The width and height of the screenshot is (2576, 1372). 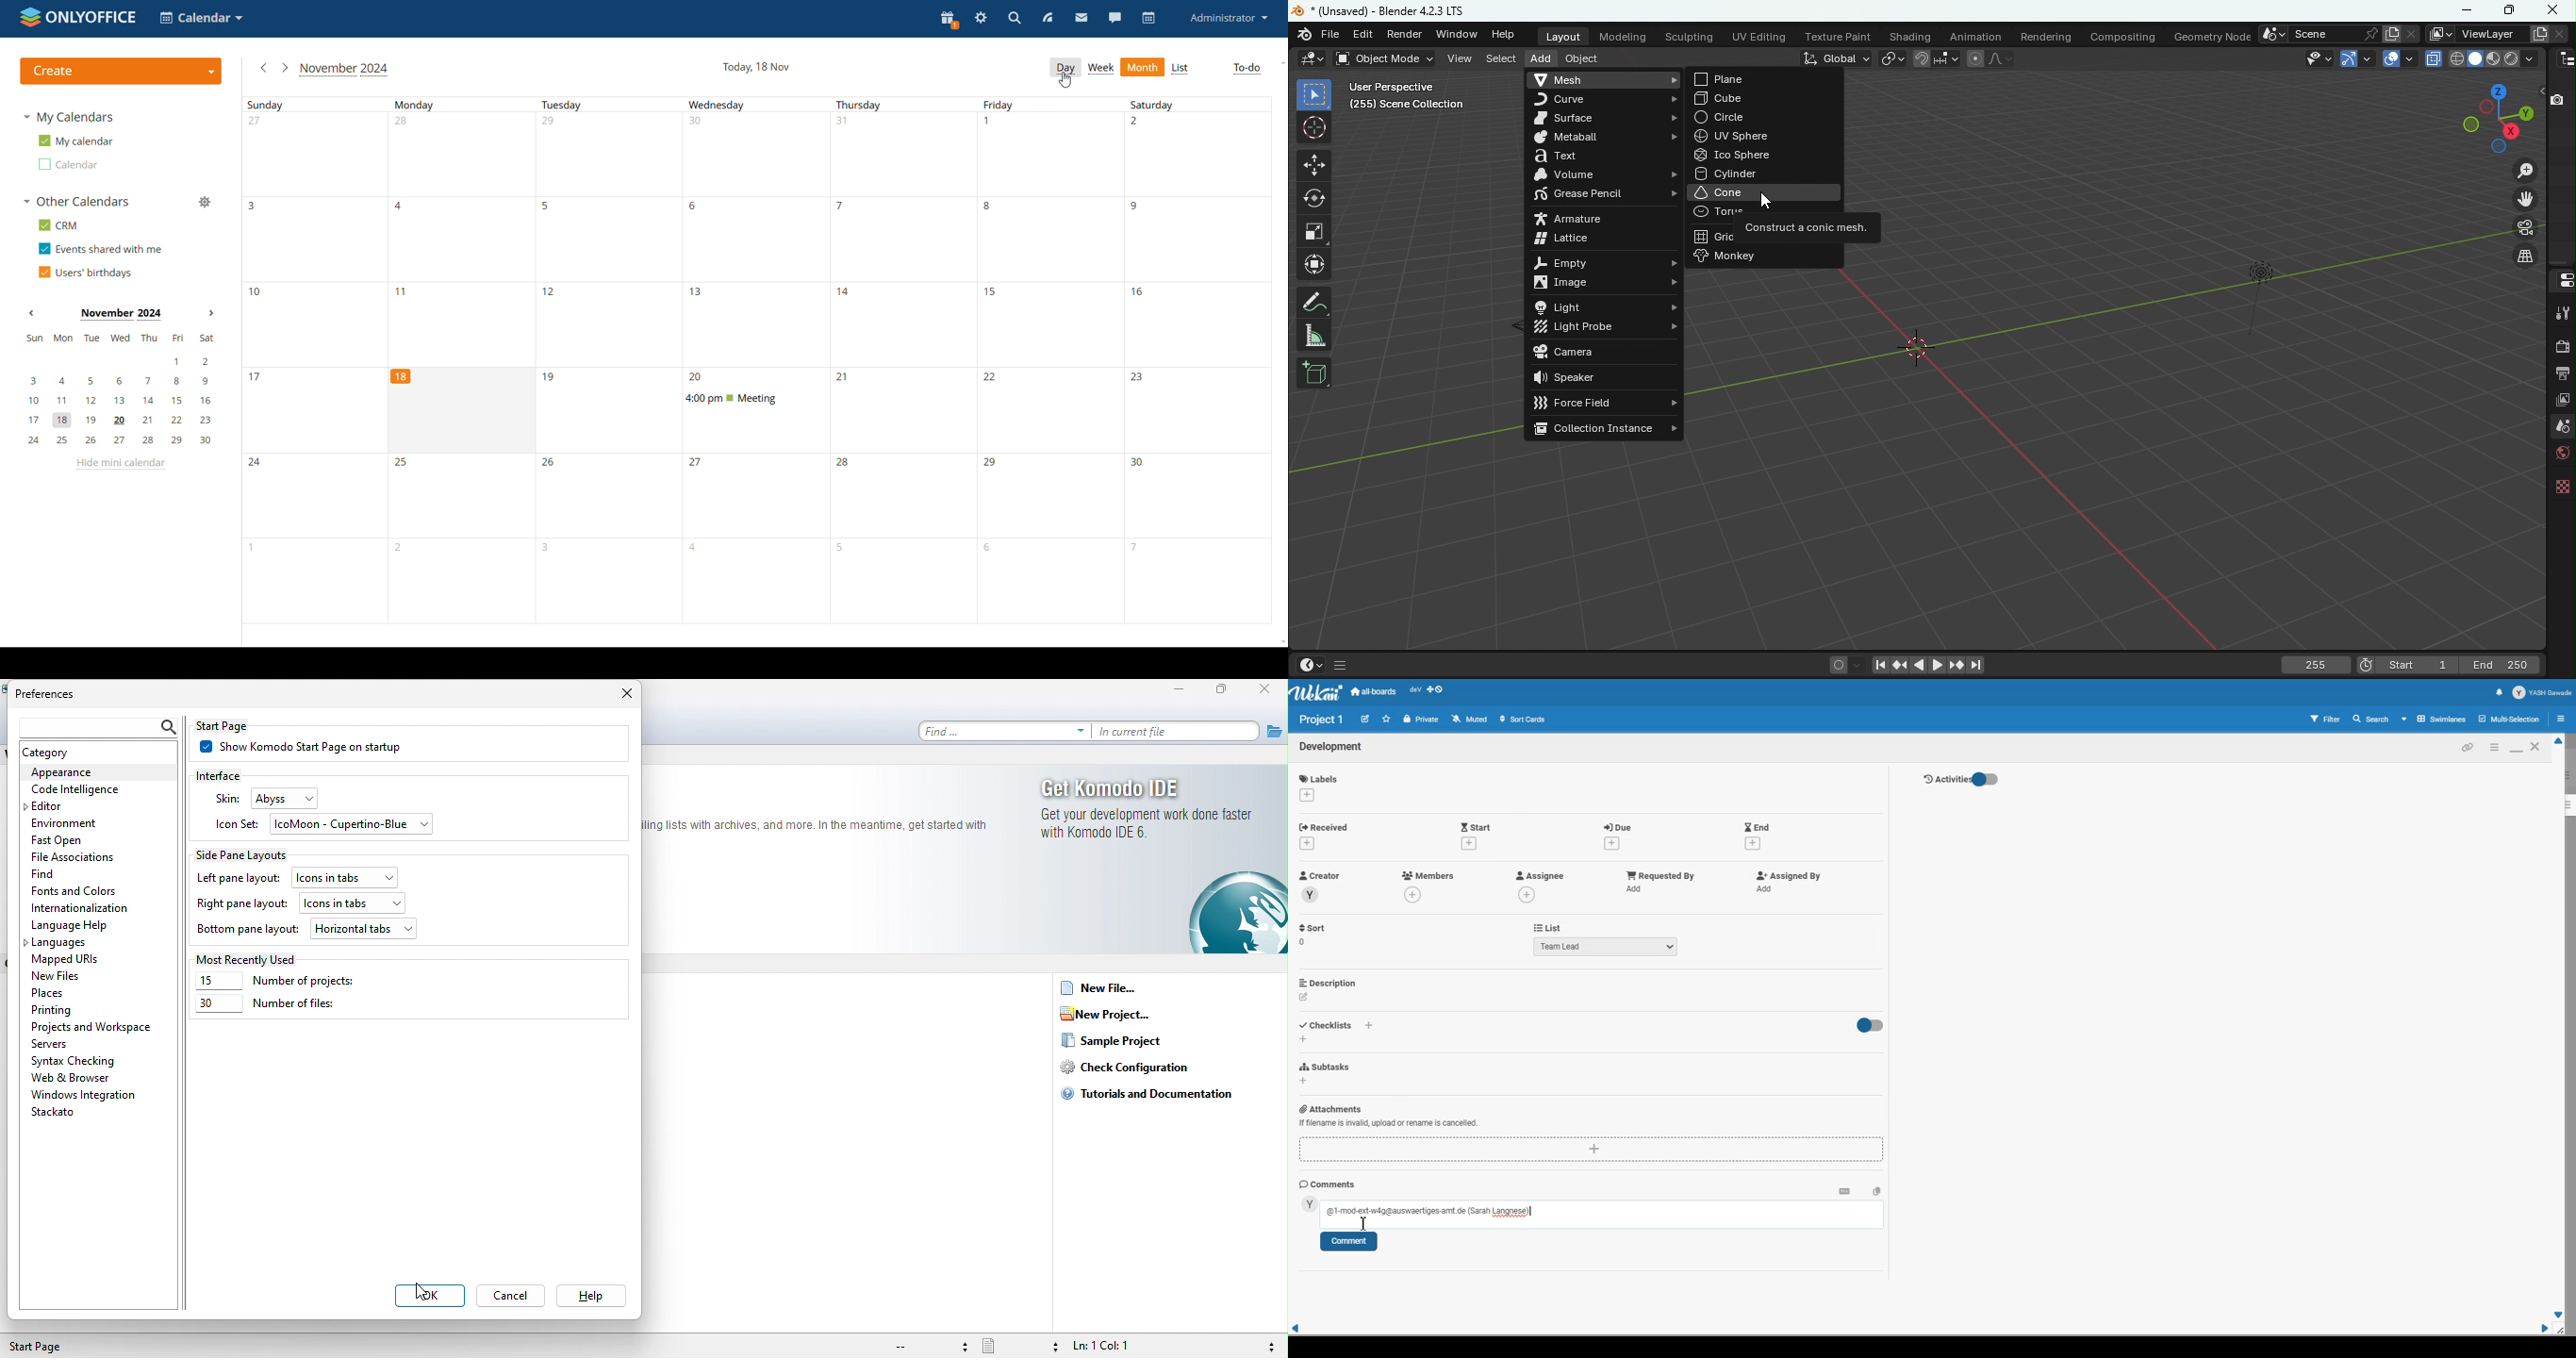 I want to click on windows integration, so click(x=84, y=1095).